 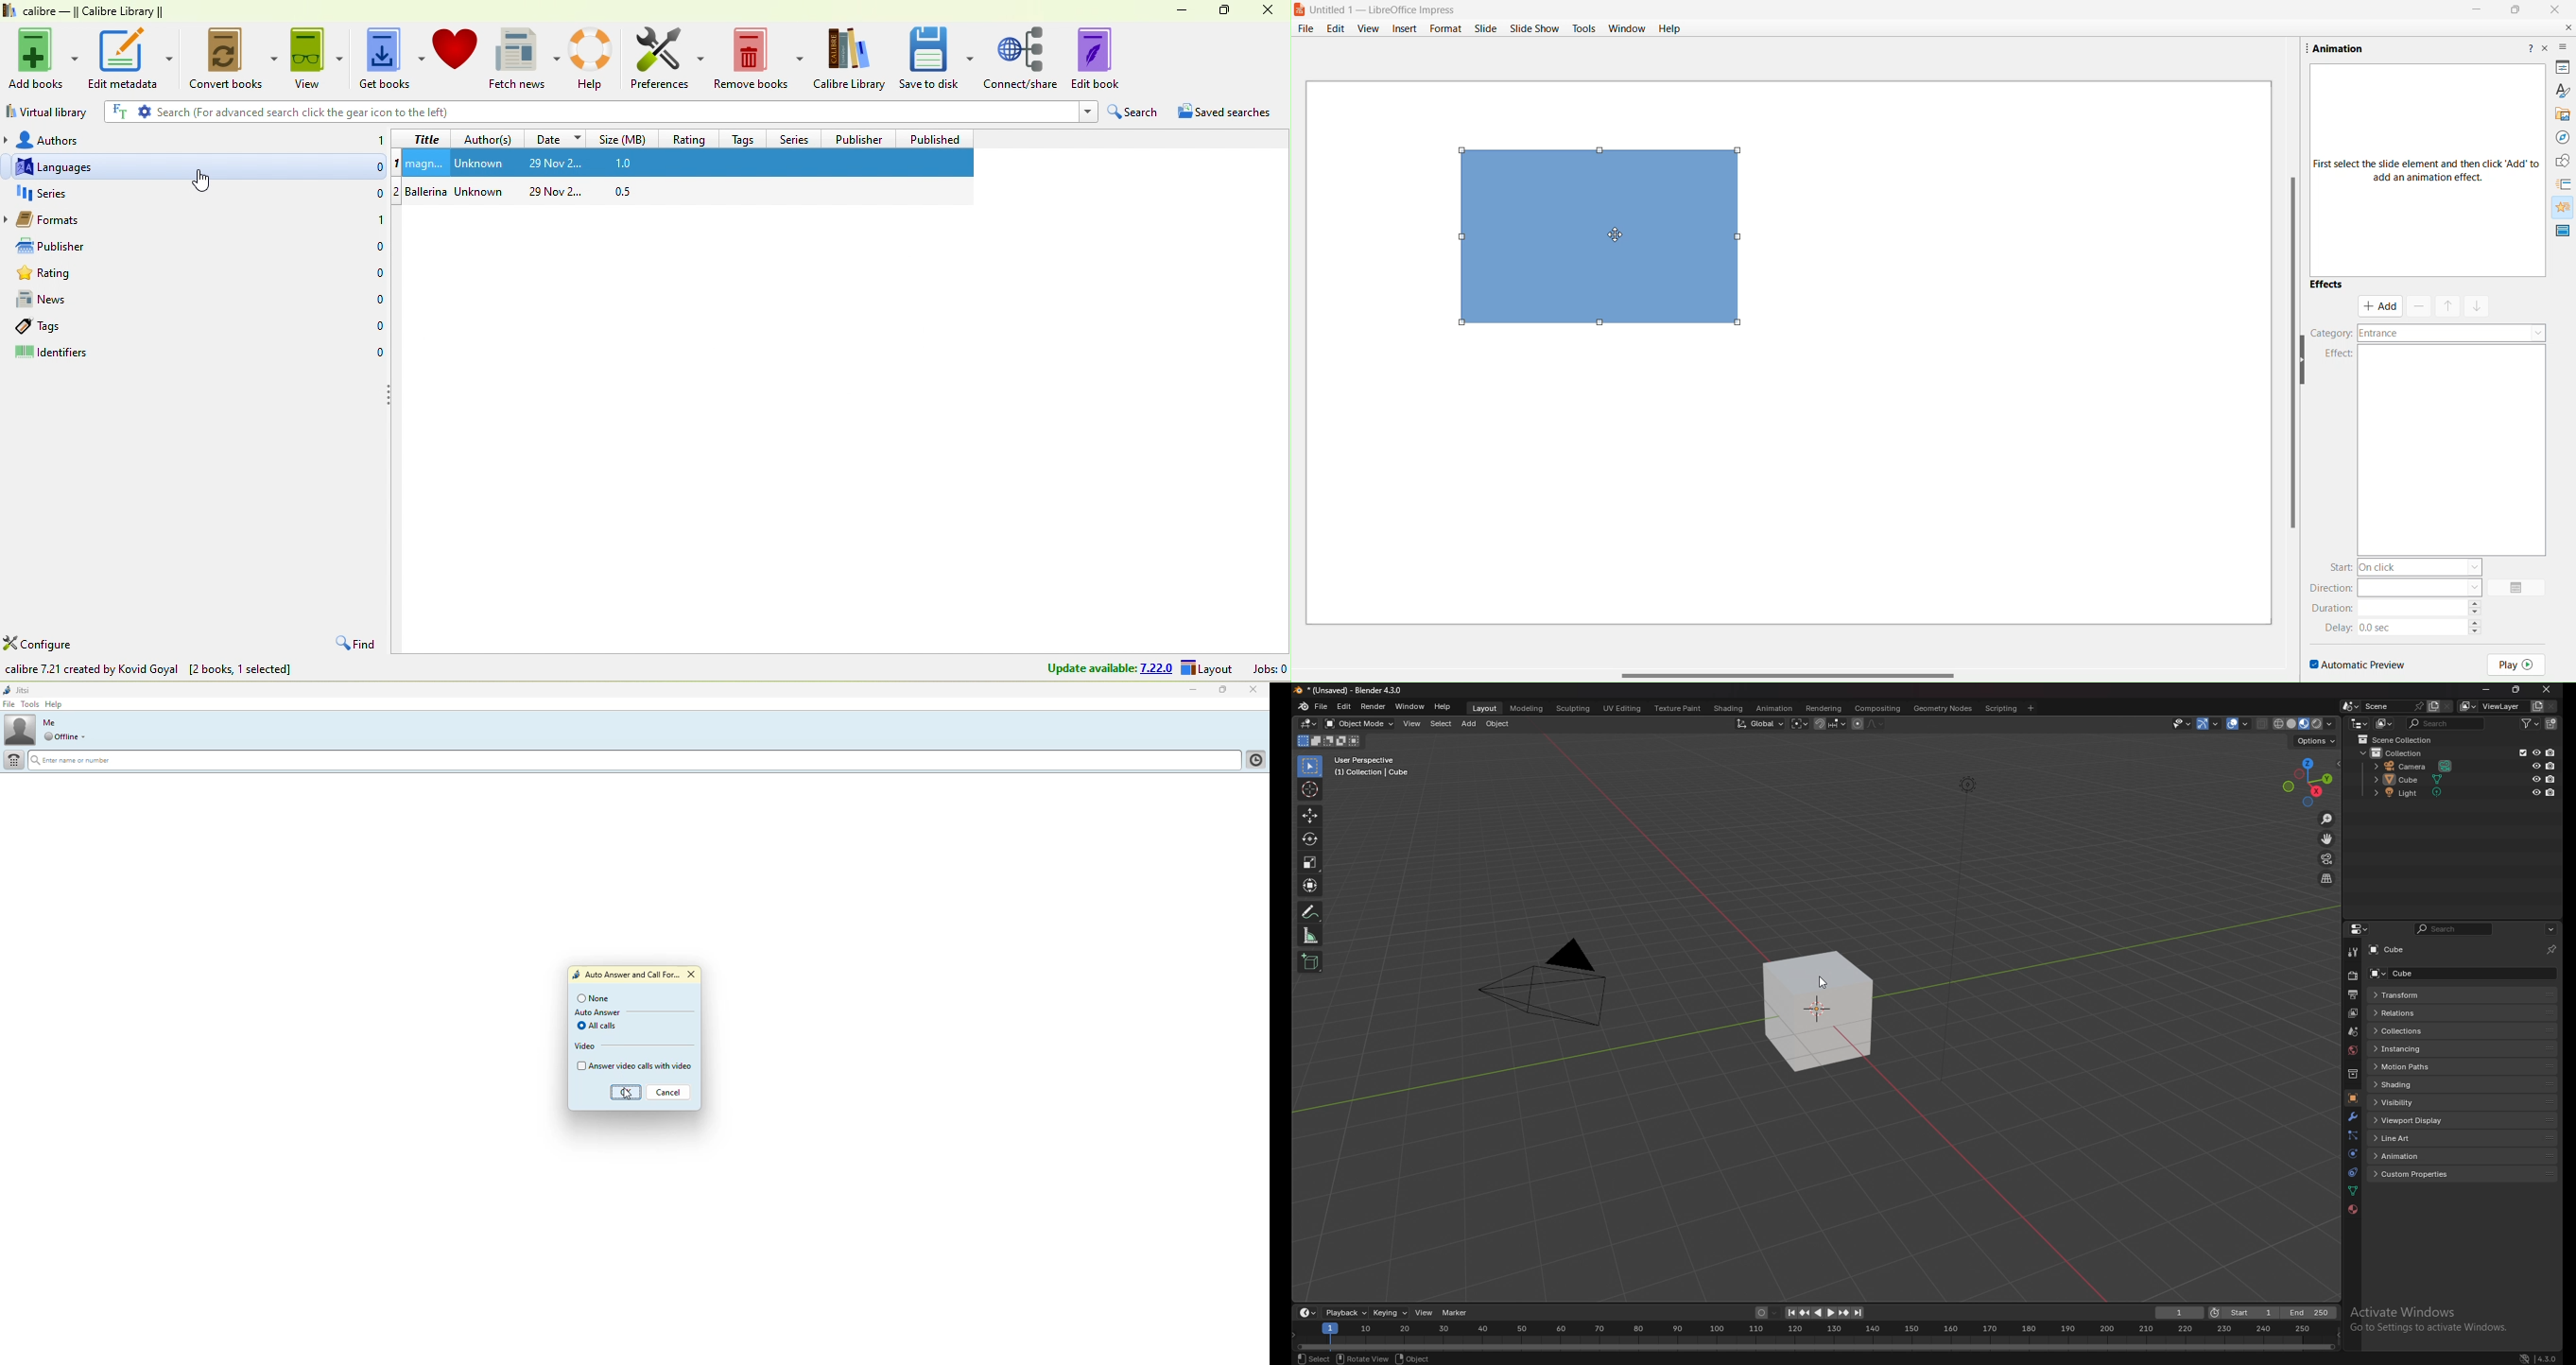 I want to click on file, so click(x=1307, y=28).